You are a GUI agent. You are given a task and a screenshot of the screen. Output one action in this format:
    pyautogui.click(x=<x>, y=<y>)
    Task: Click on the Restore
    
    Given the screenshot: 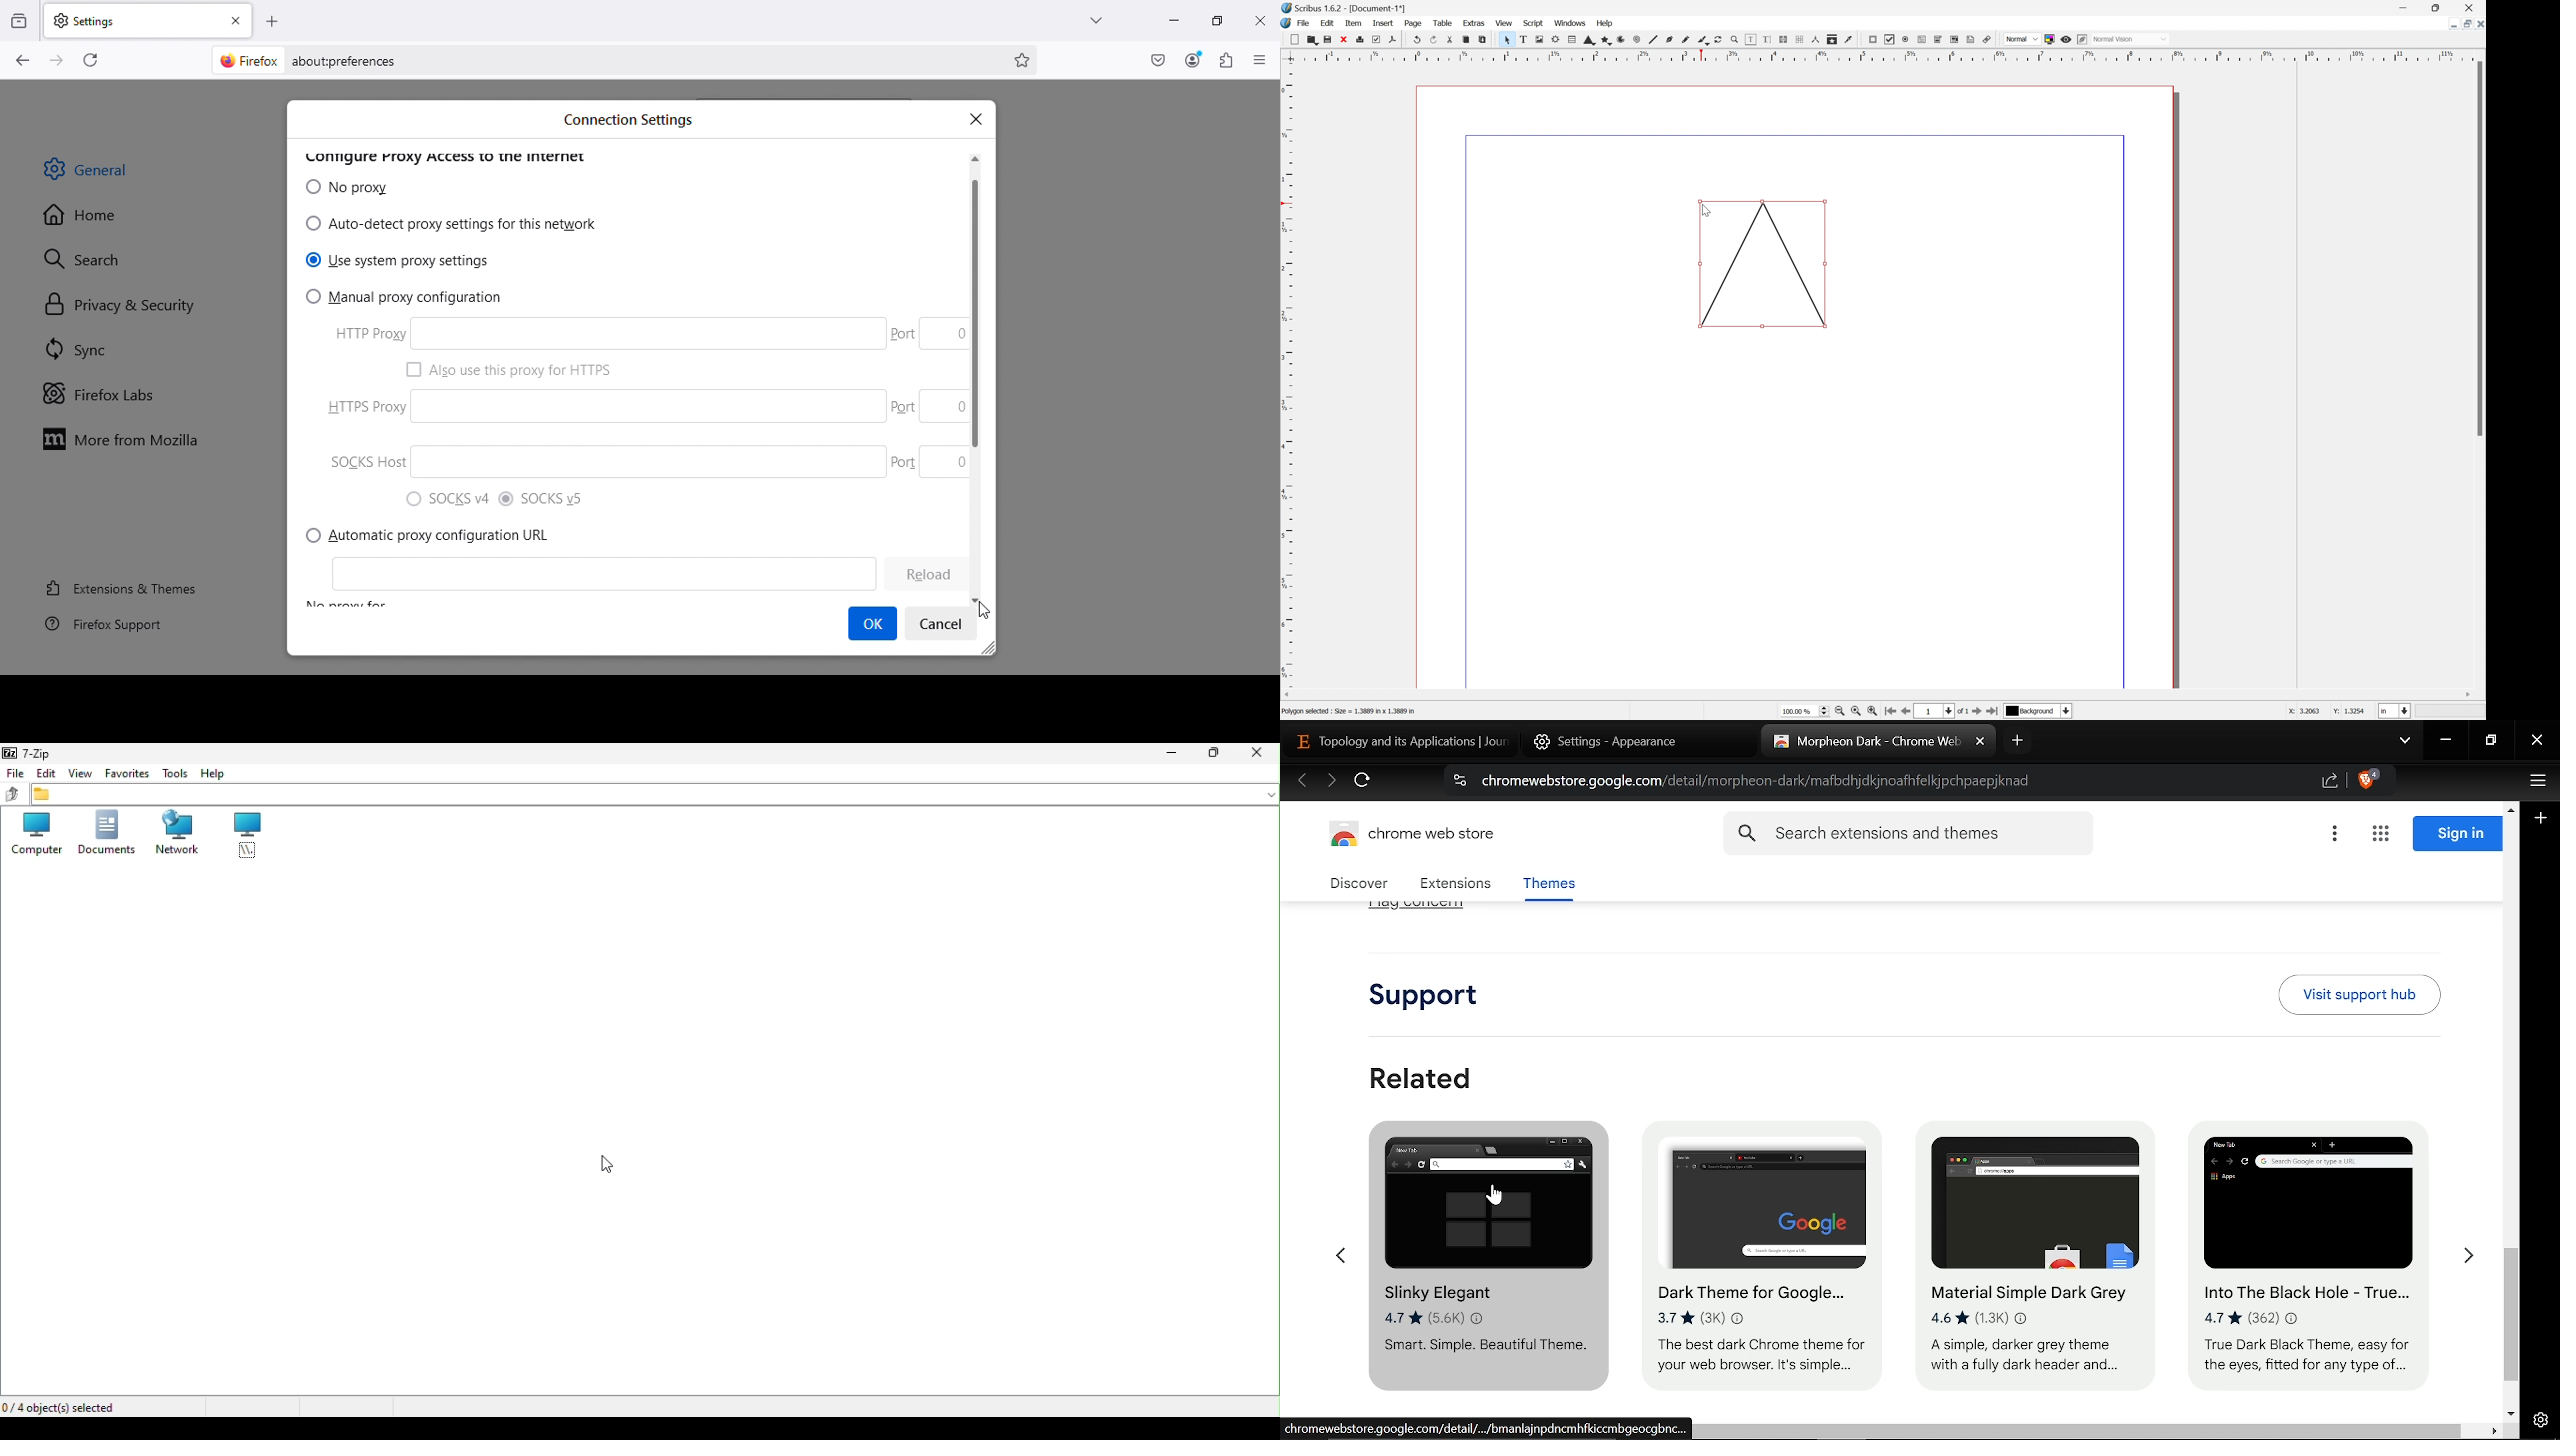 What is the action you would take?
    pyautogui.click(x=1215, y=754)
    